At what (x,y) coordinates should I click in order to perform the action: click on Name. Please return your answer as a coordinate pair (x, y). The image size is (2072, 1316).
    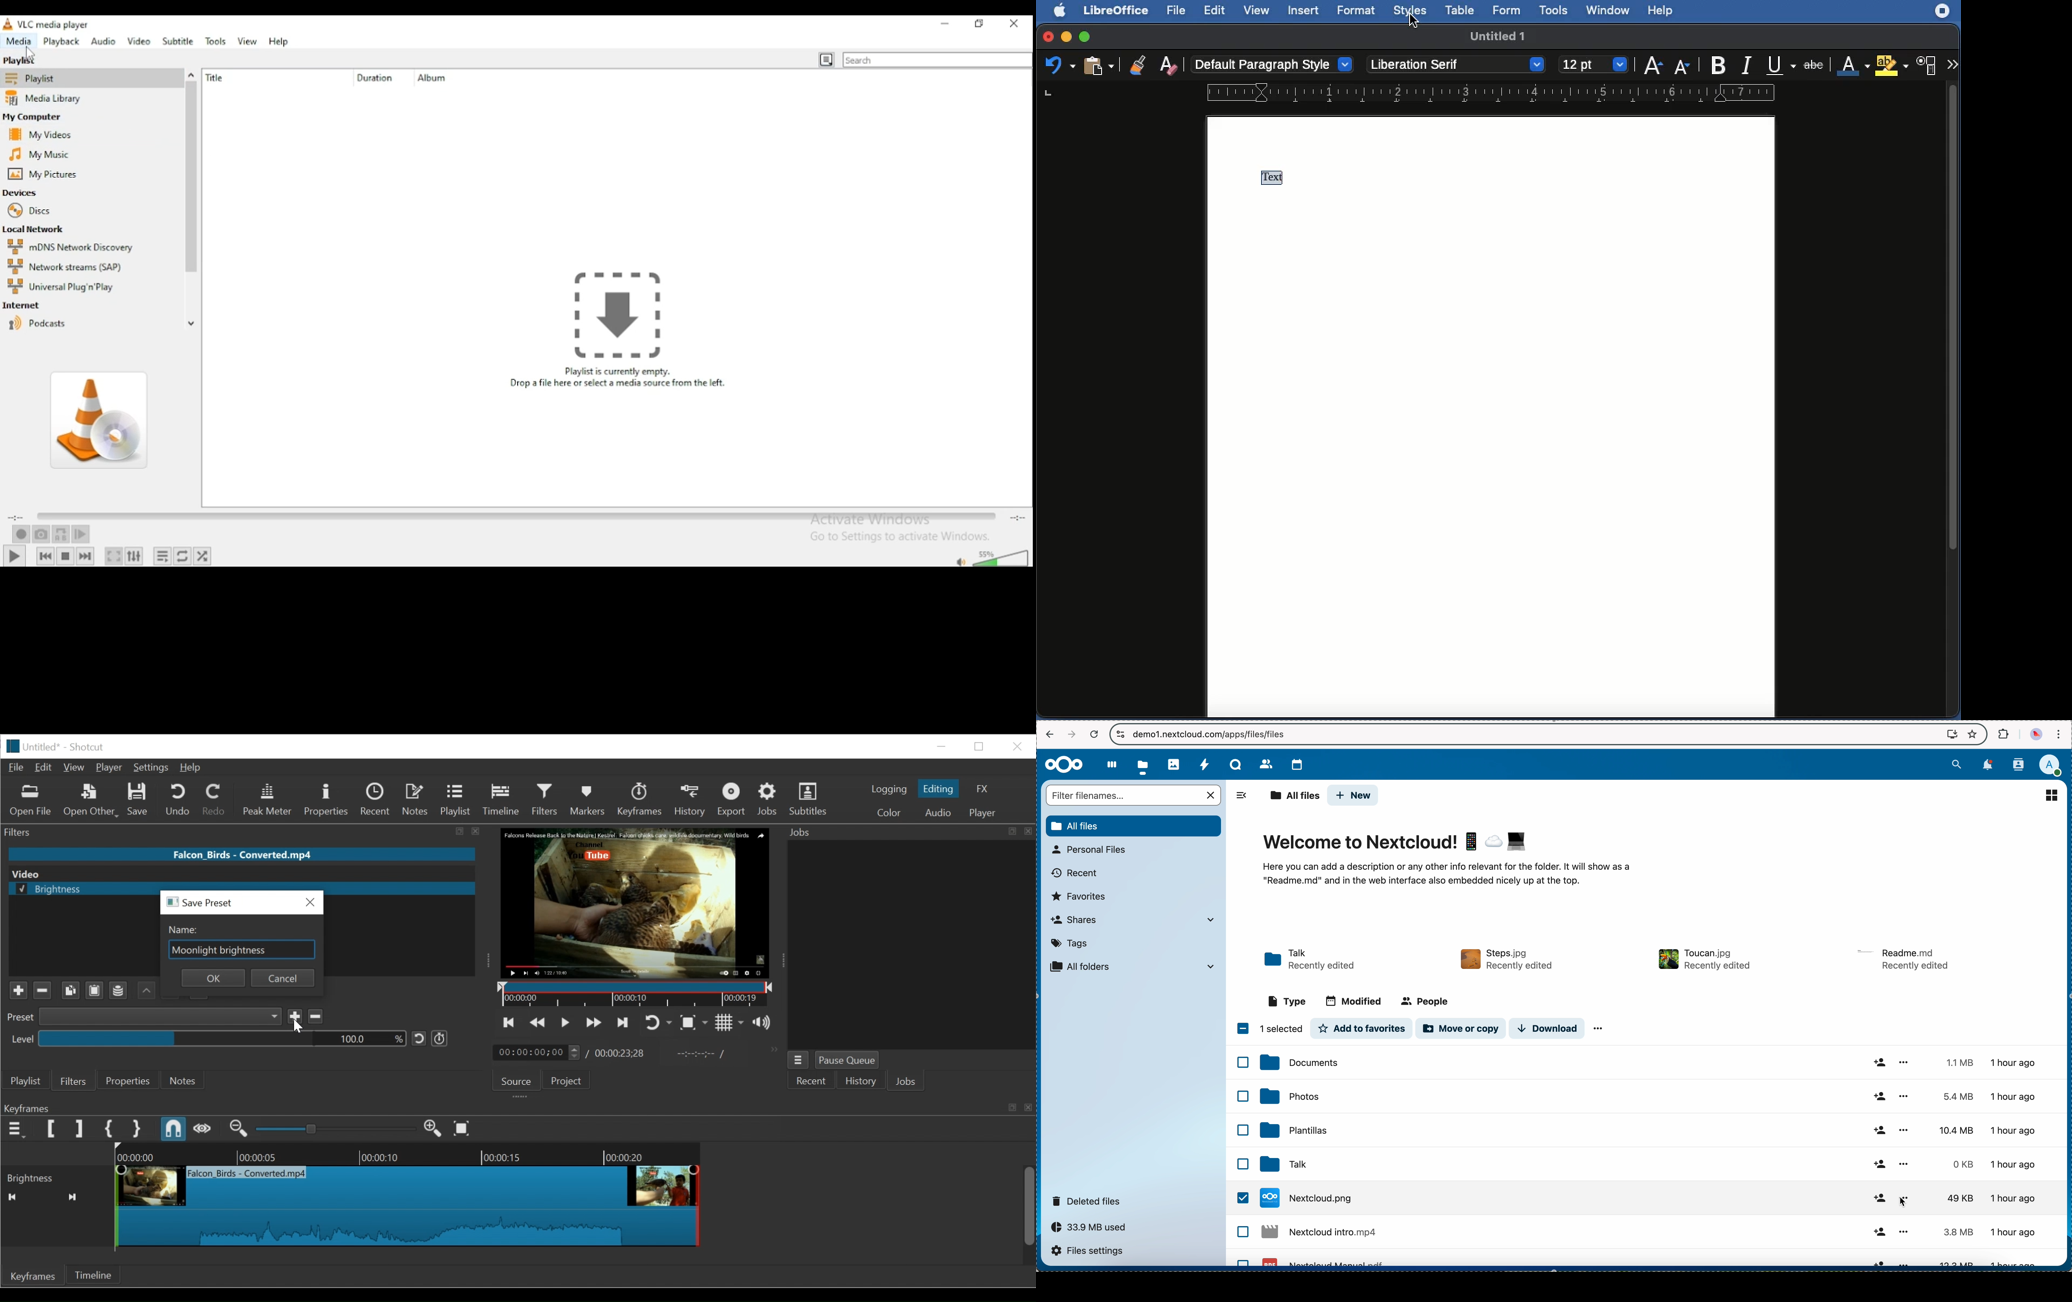
    Looking at the image, I should click on (1500, 37).